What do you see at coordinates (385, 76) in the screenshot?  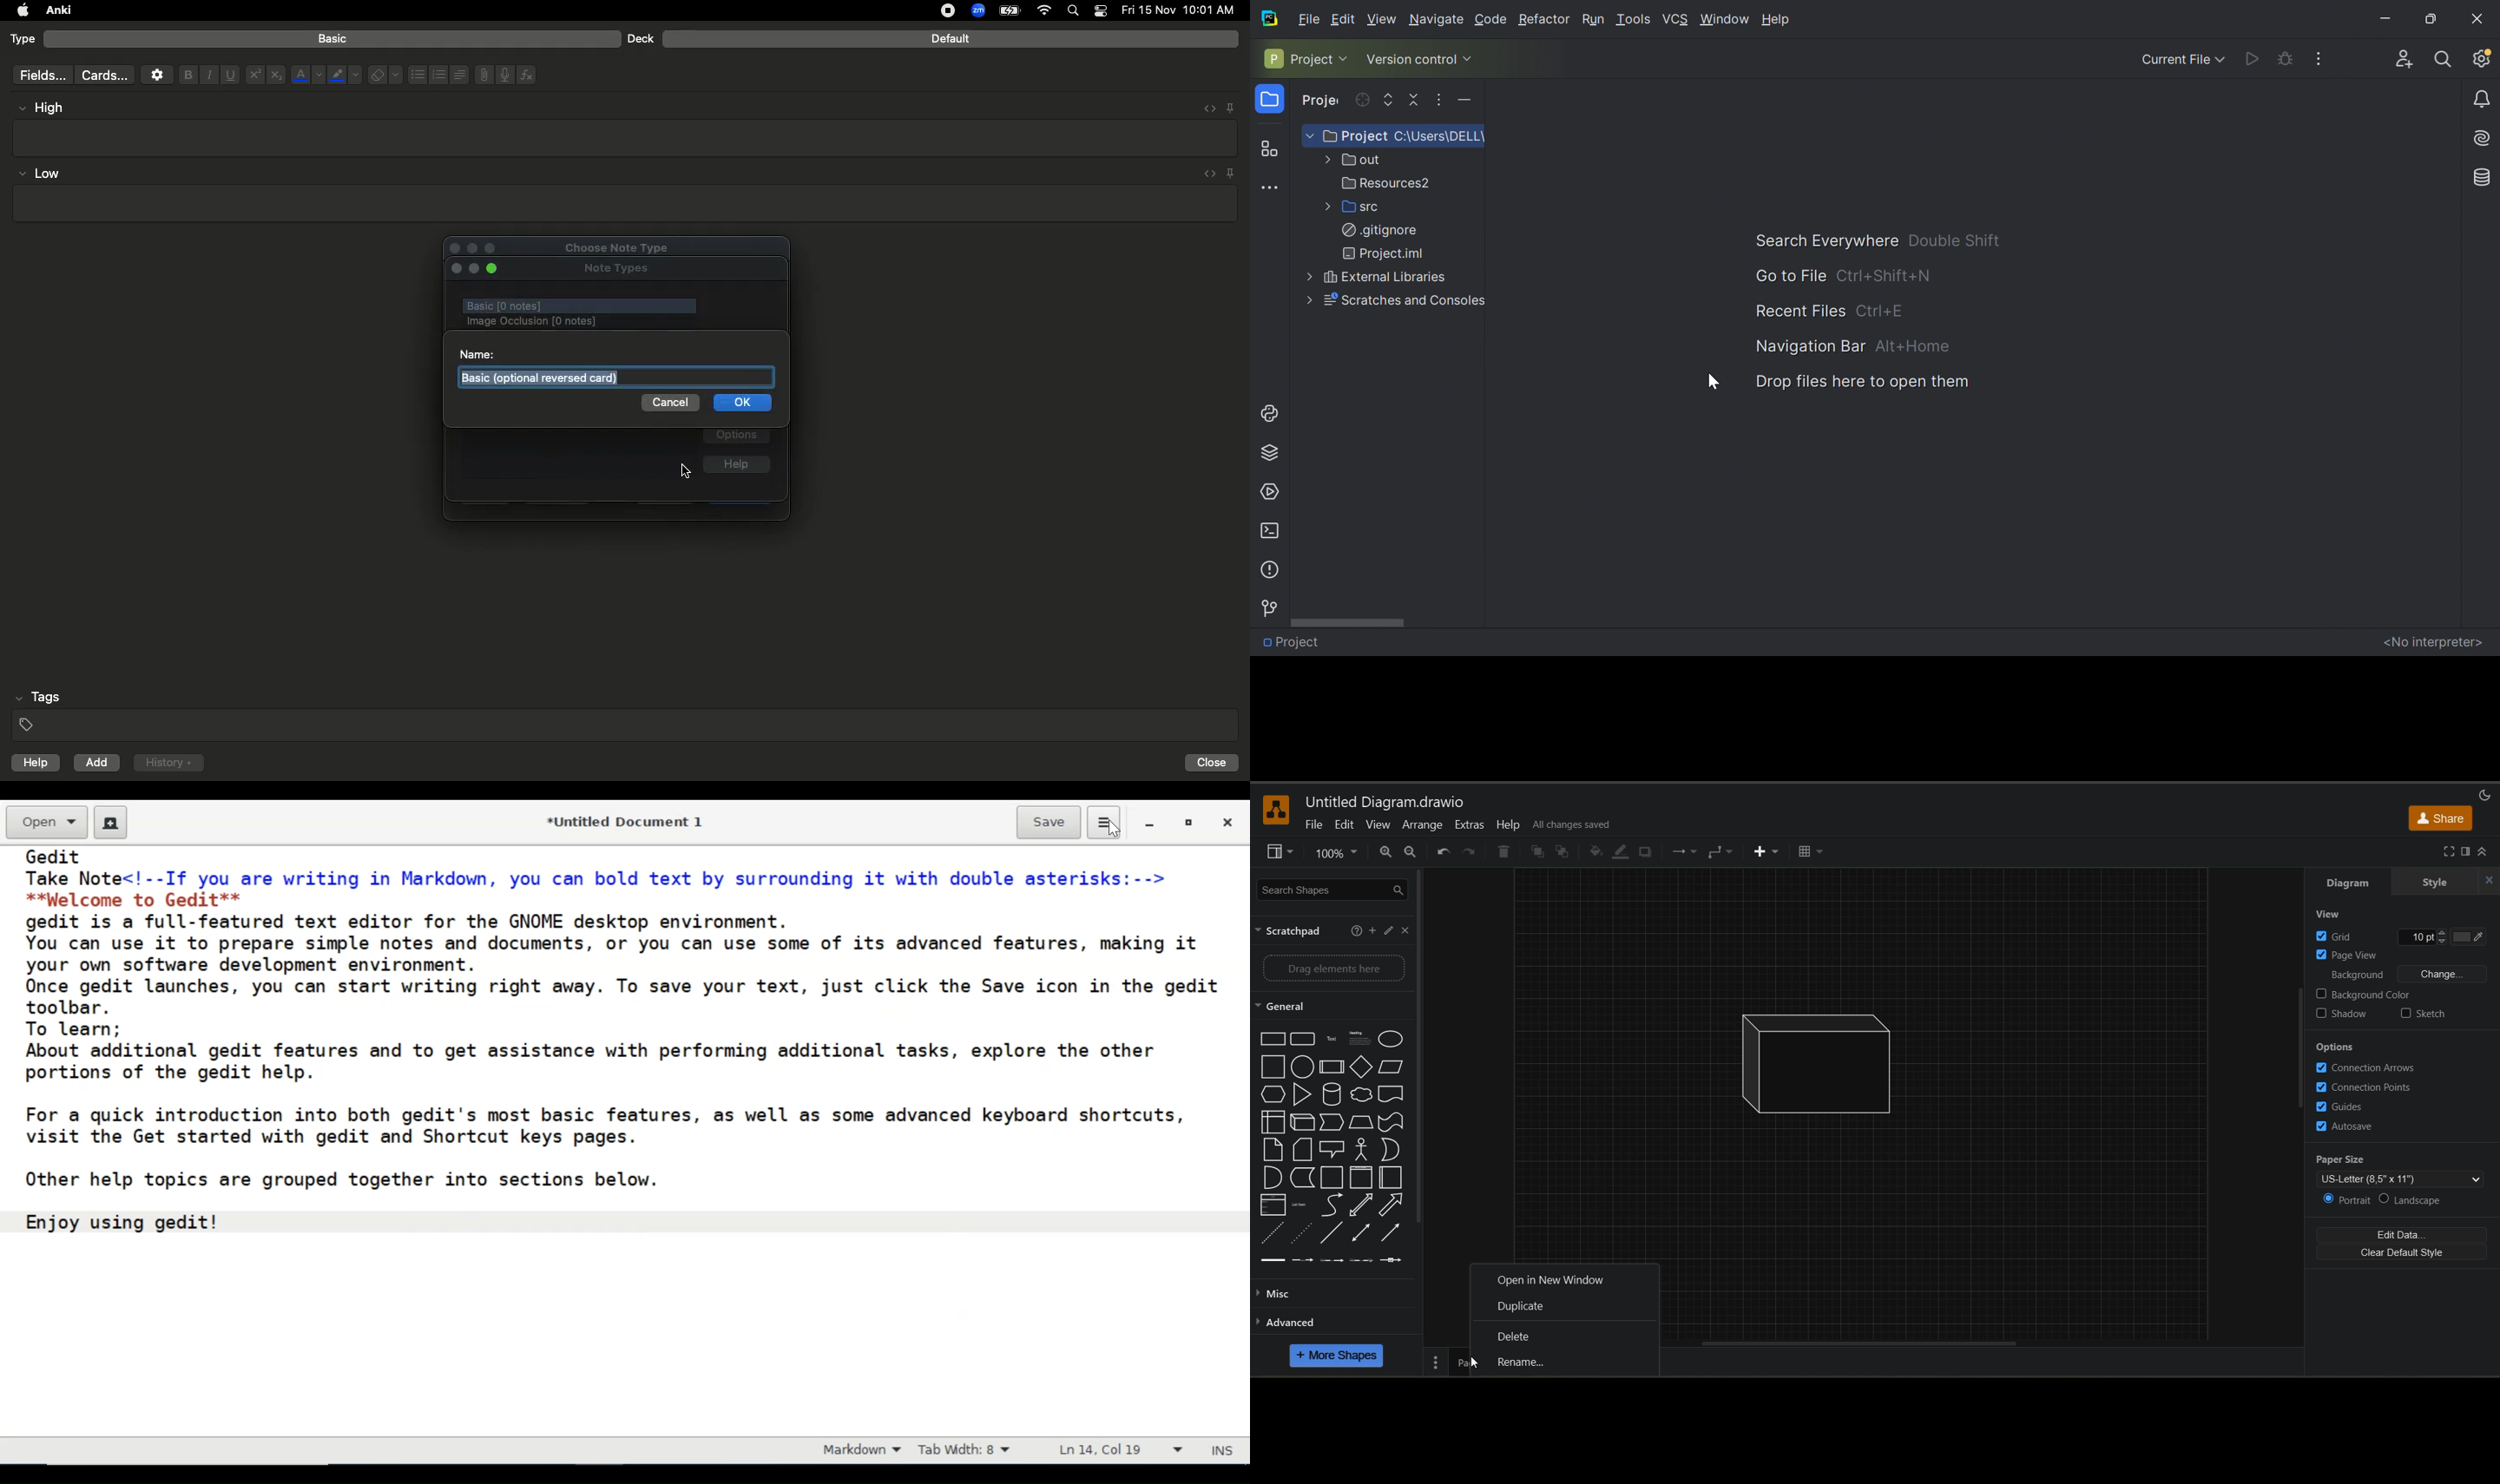 I see `Eraser` at bounding box center [385, 76].